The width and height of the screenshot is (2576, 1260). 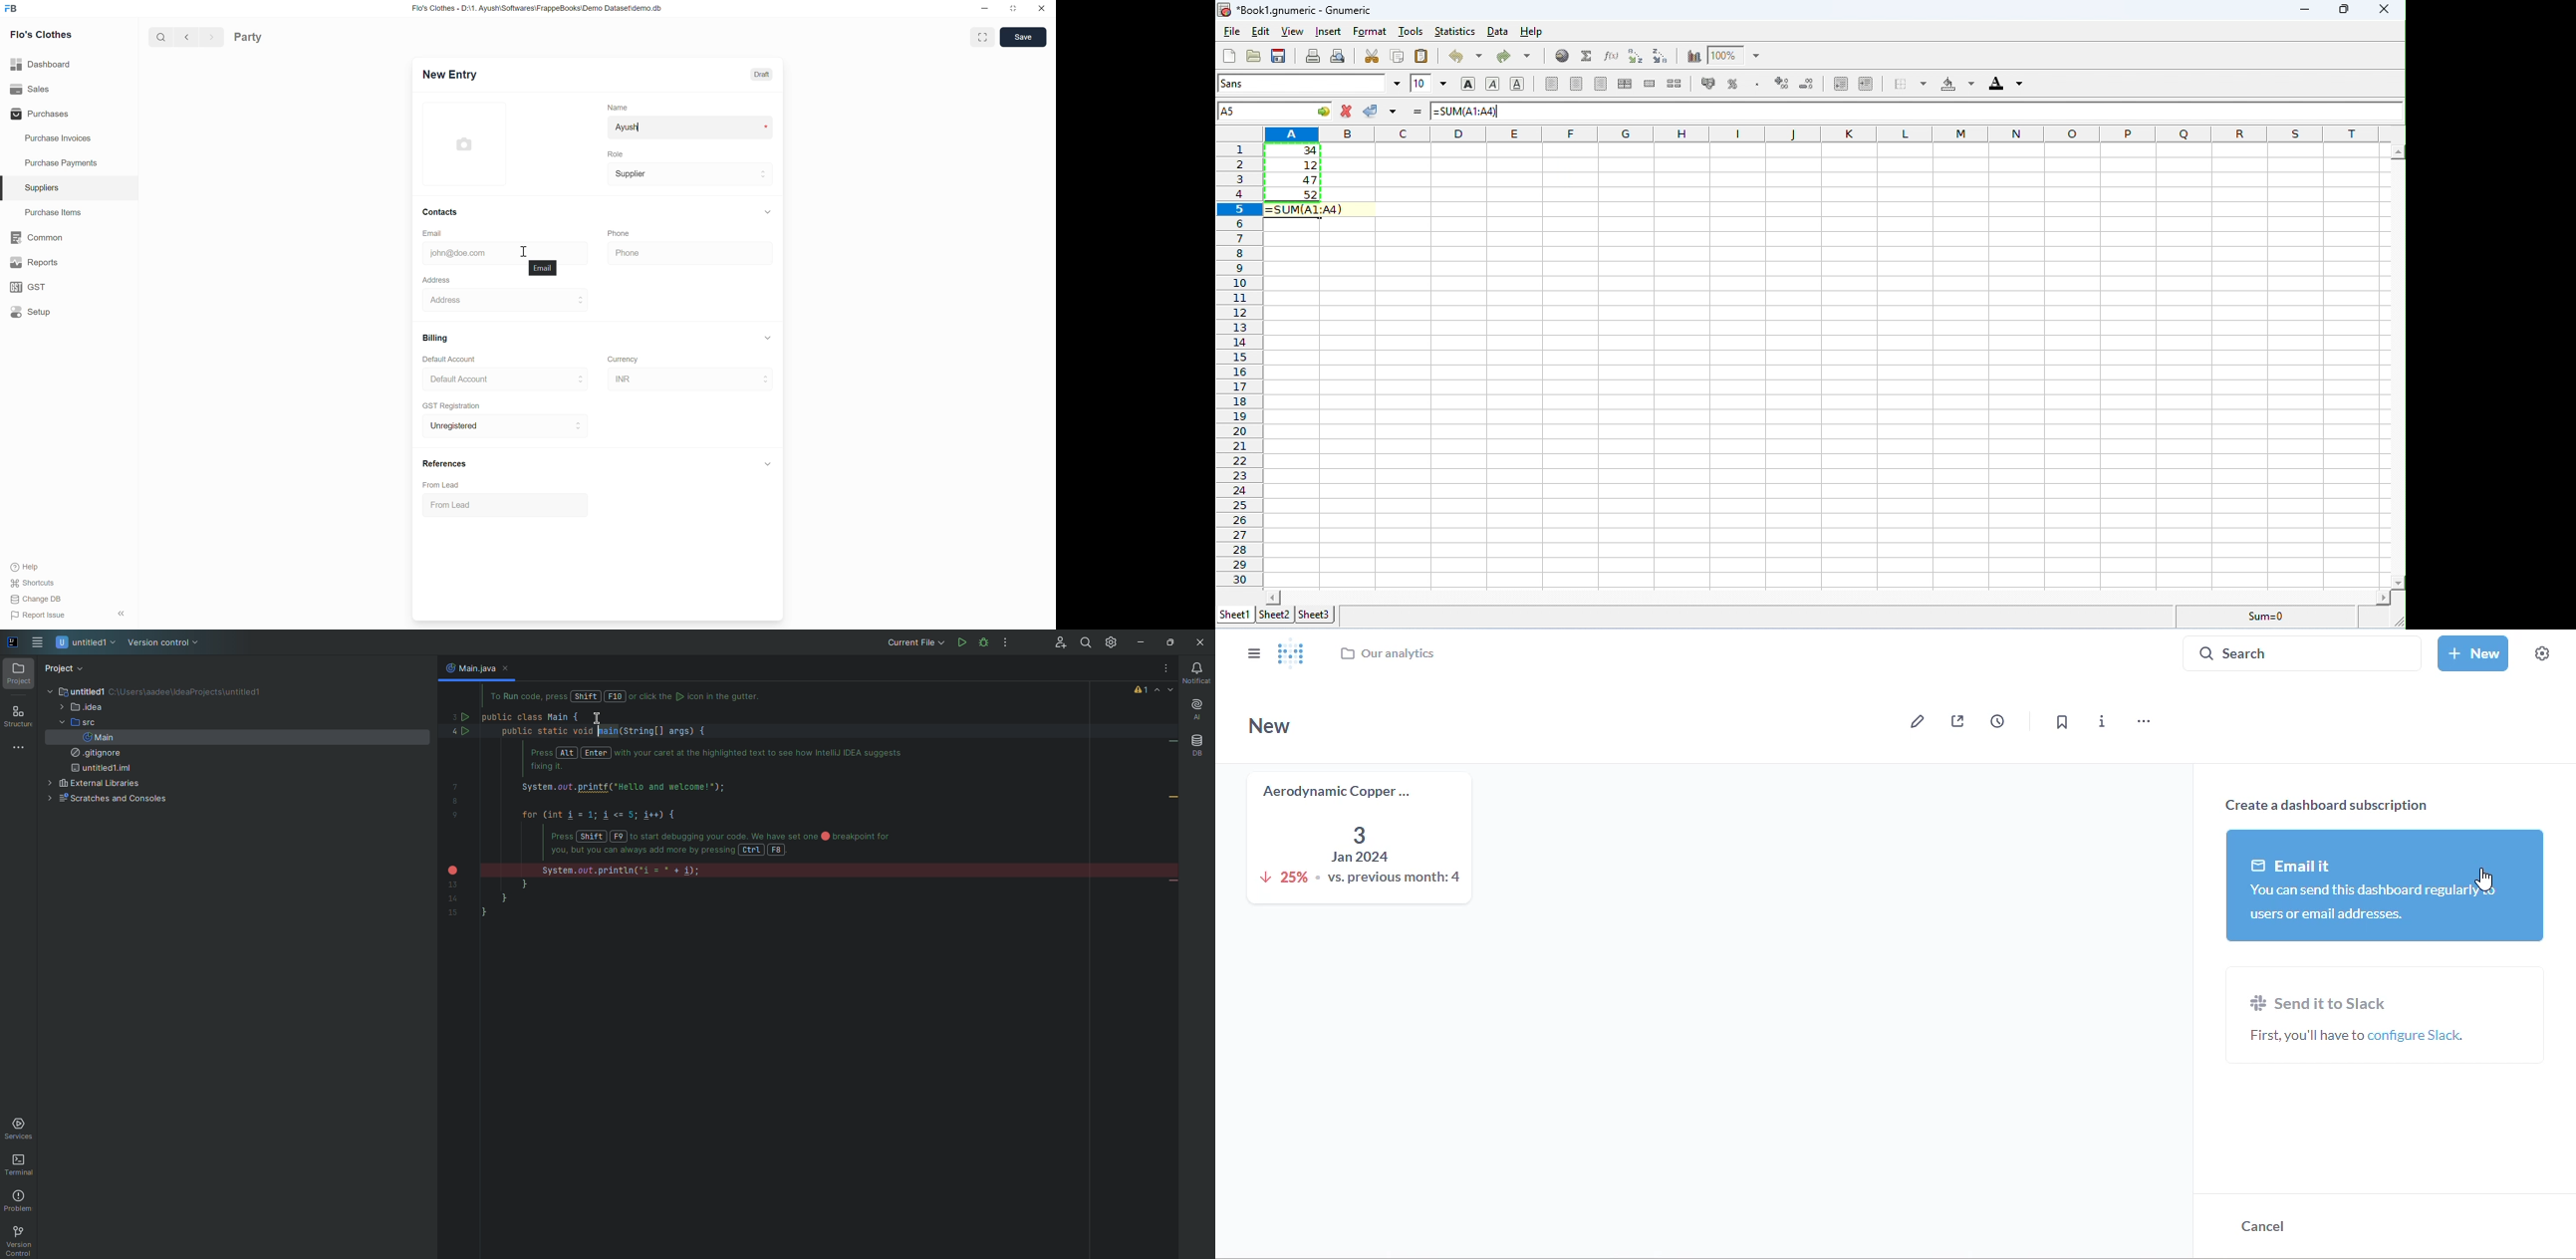 What do you see at coordinates (33, 567) in the screenshot?
I see `Help` at bounding box center [33, 567].